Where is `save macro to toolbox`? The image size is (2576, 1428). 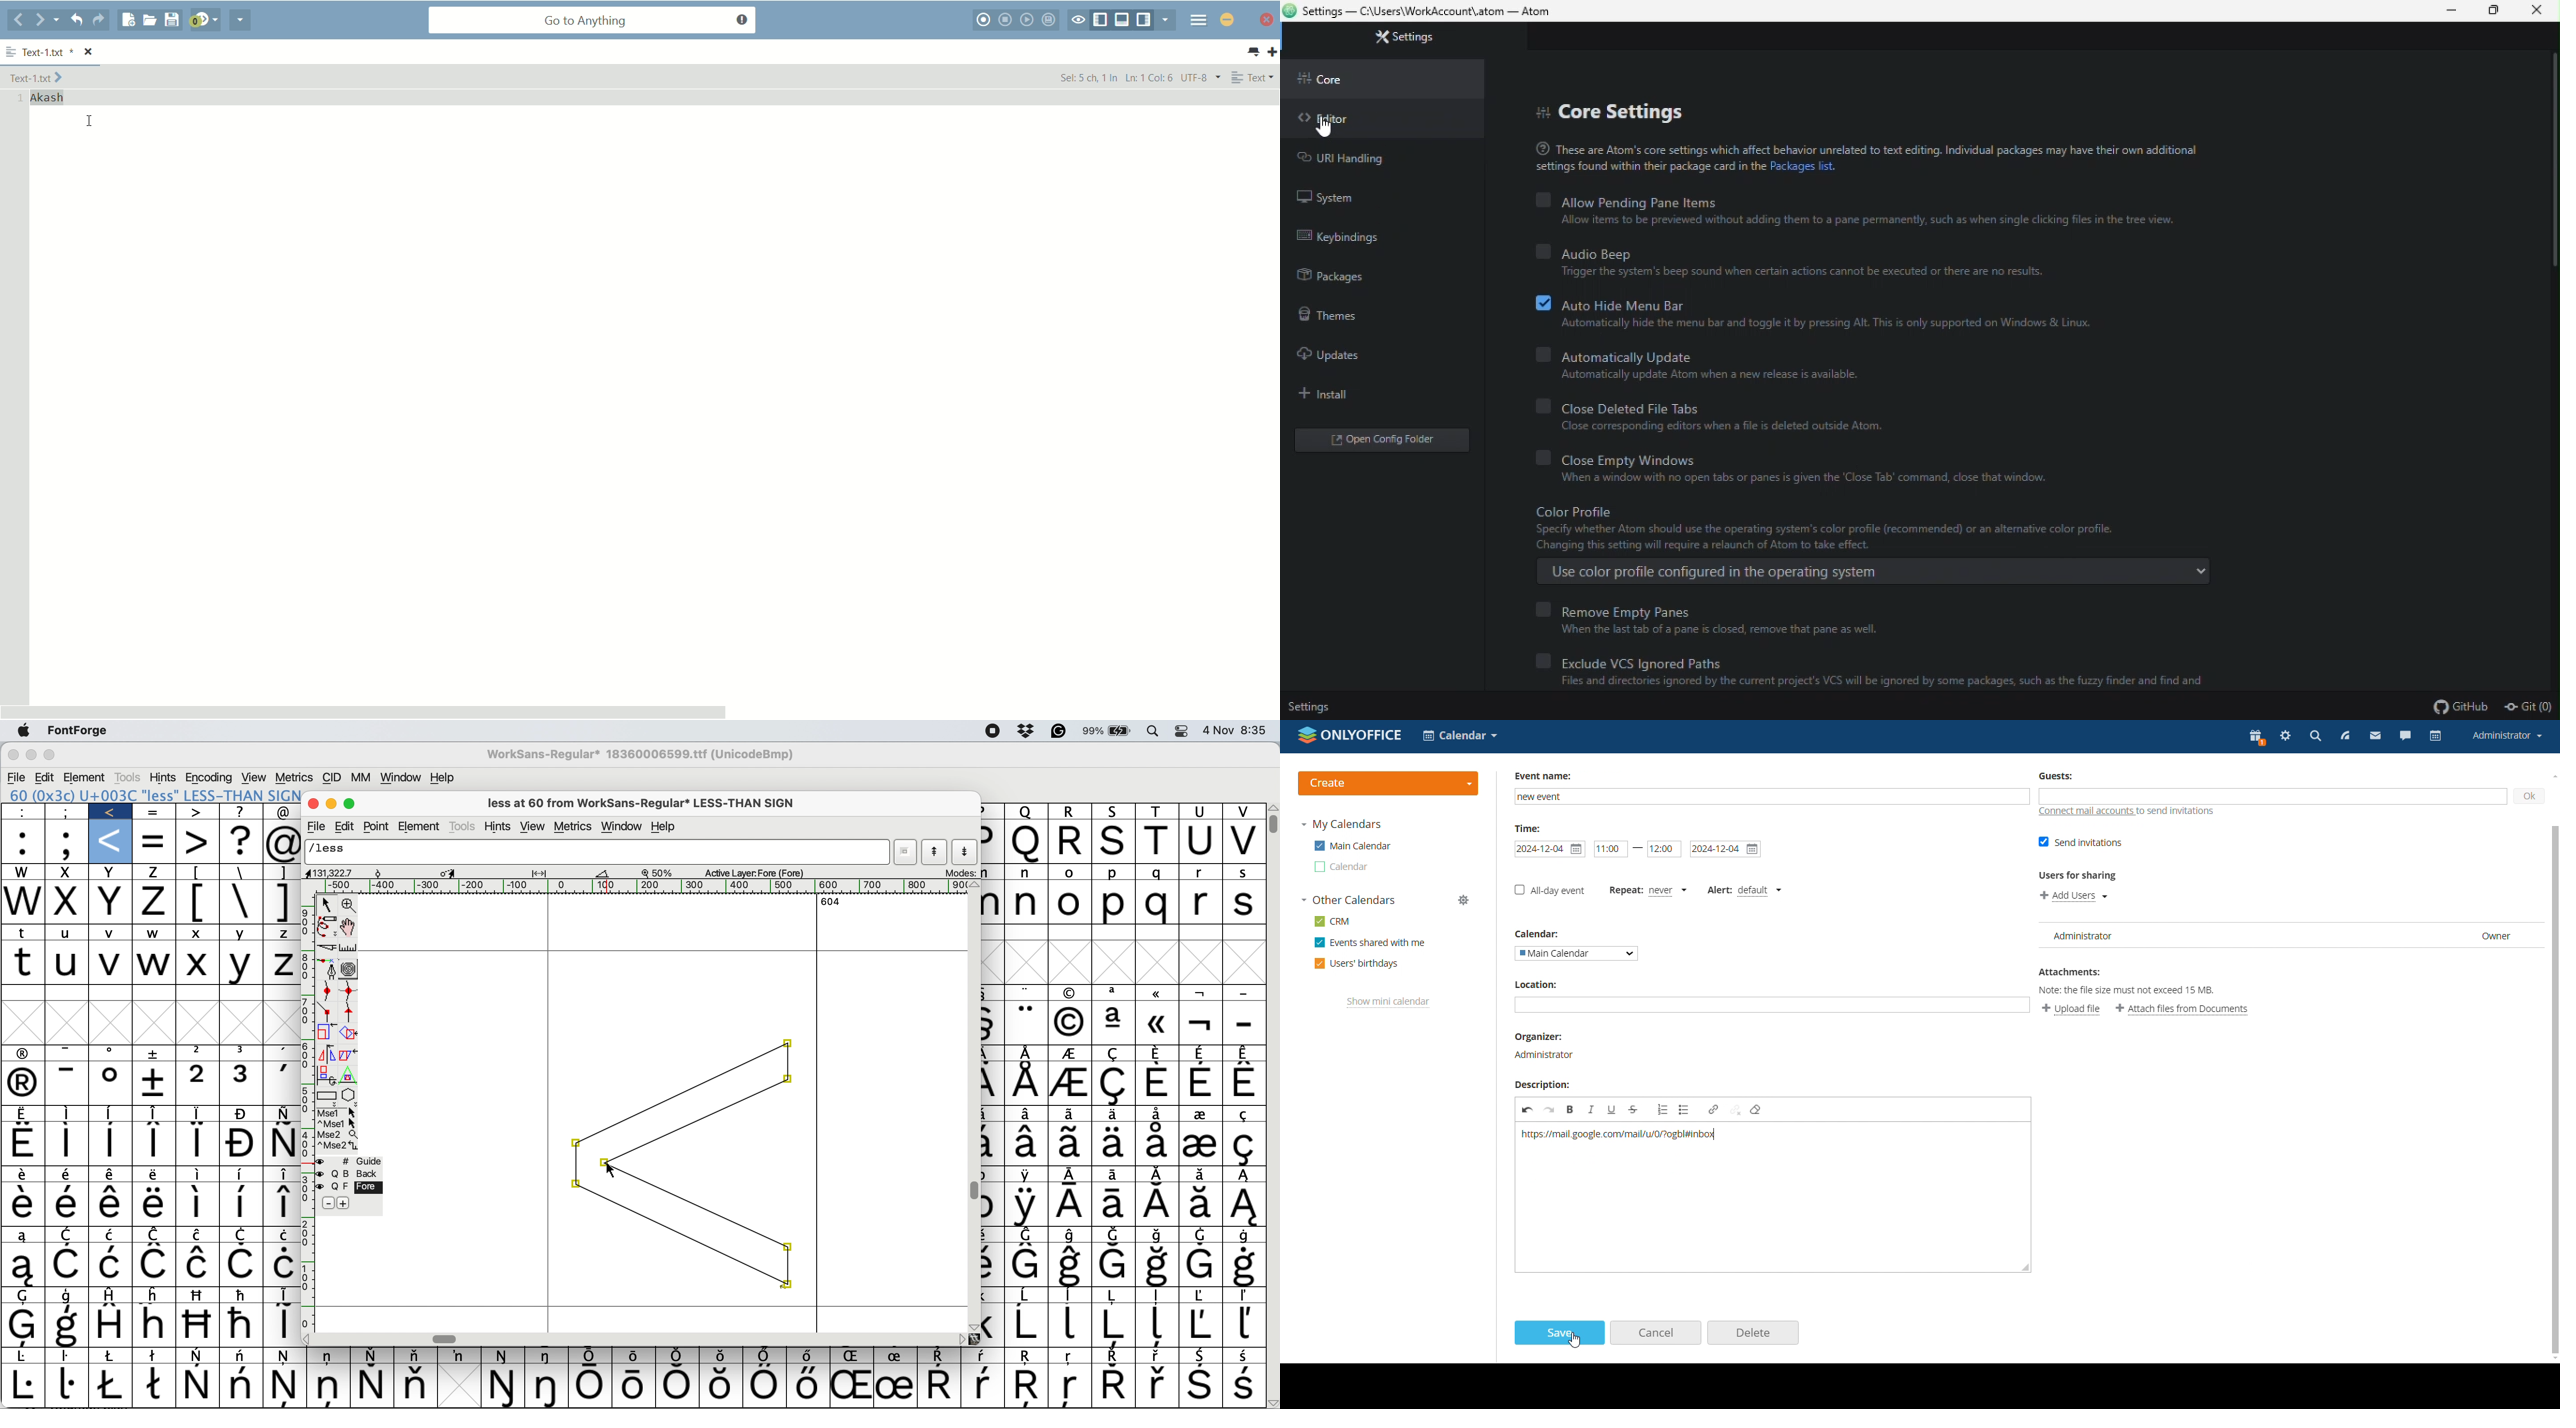
save macro to toolbox is located at coordinates (1051, 19).